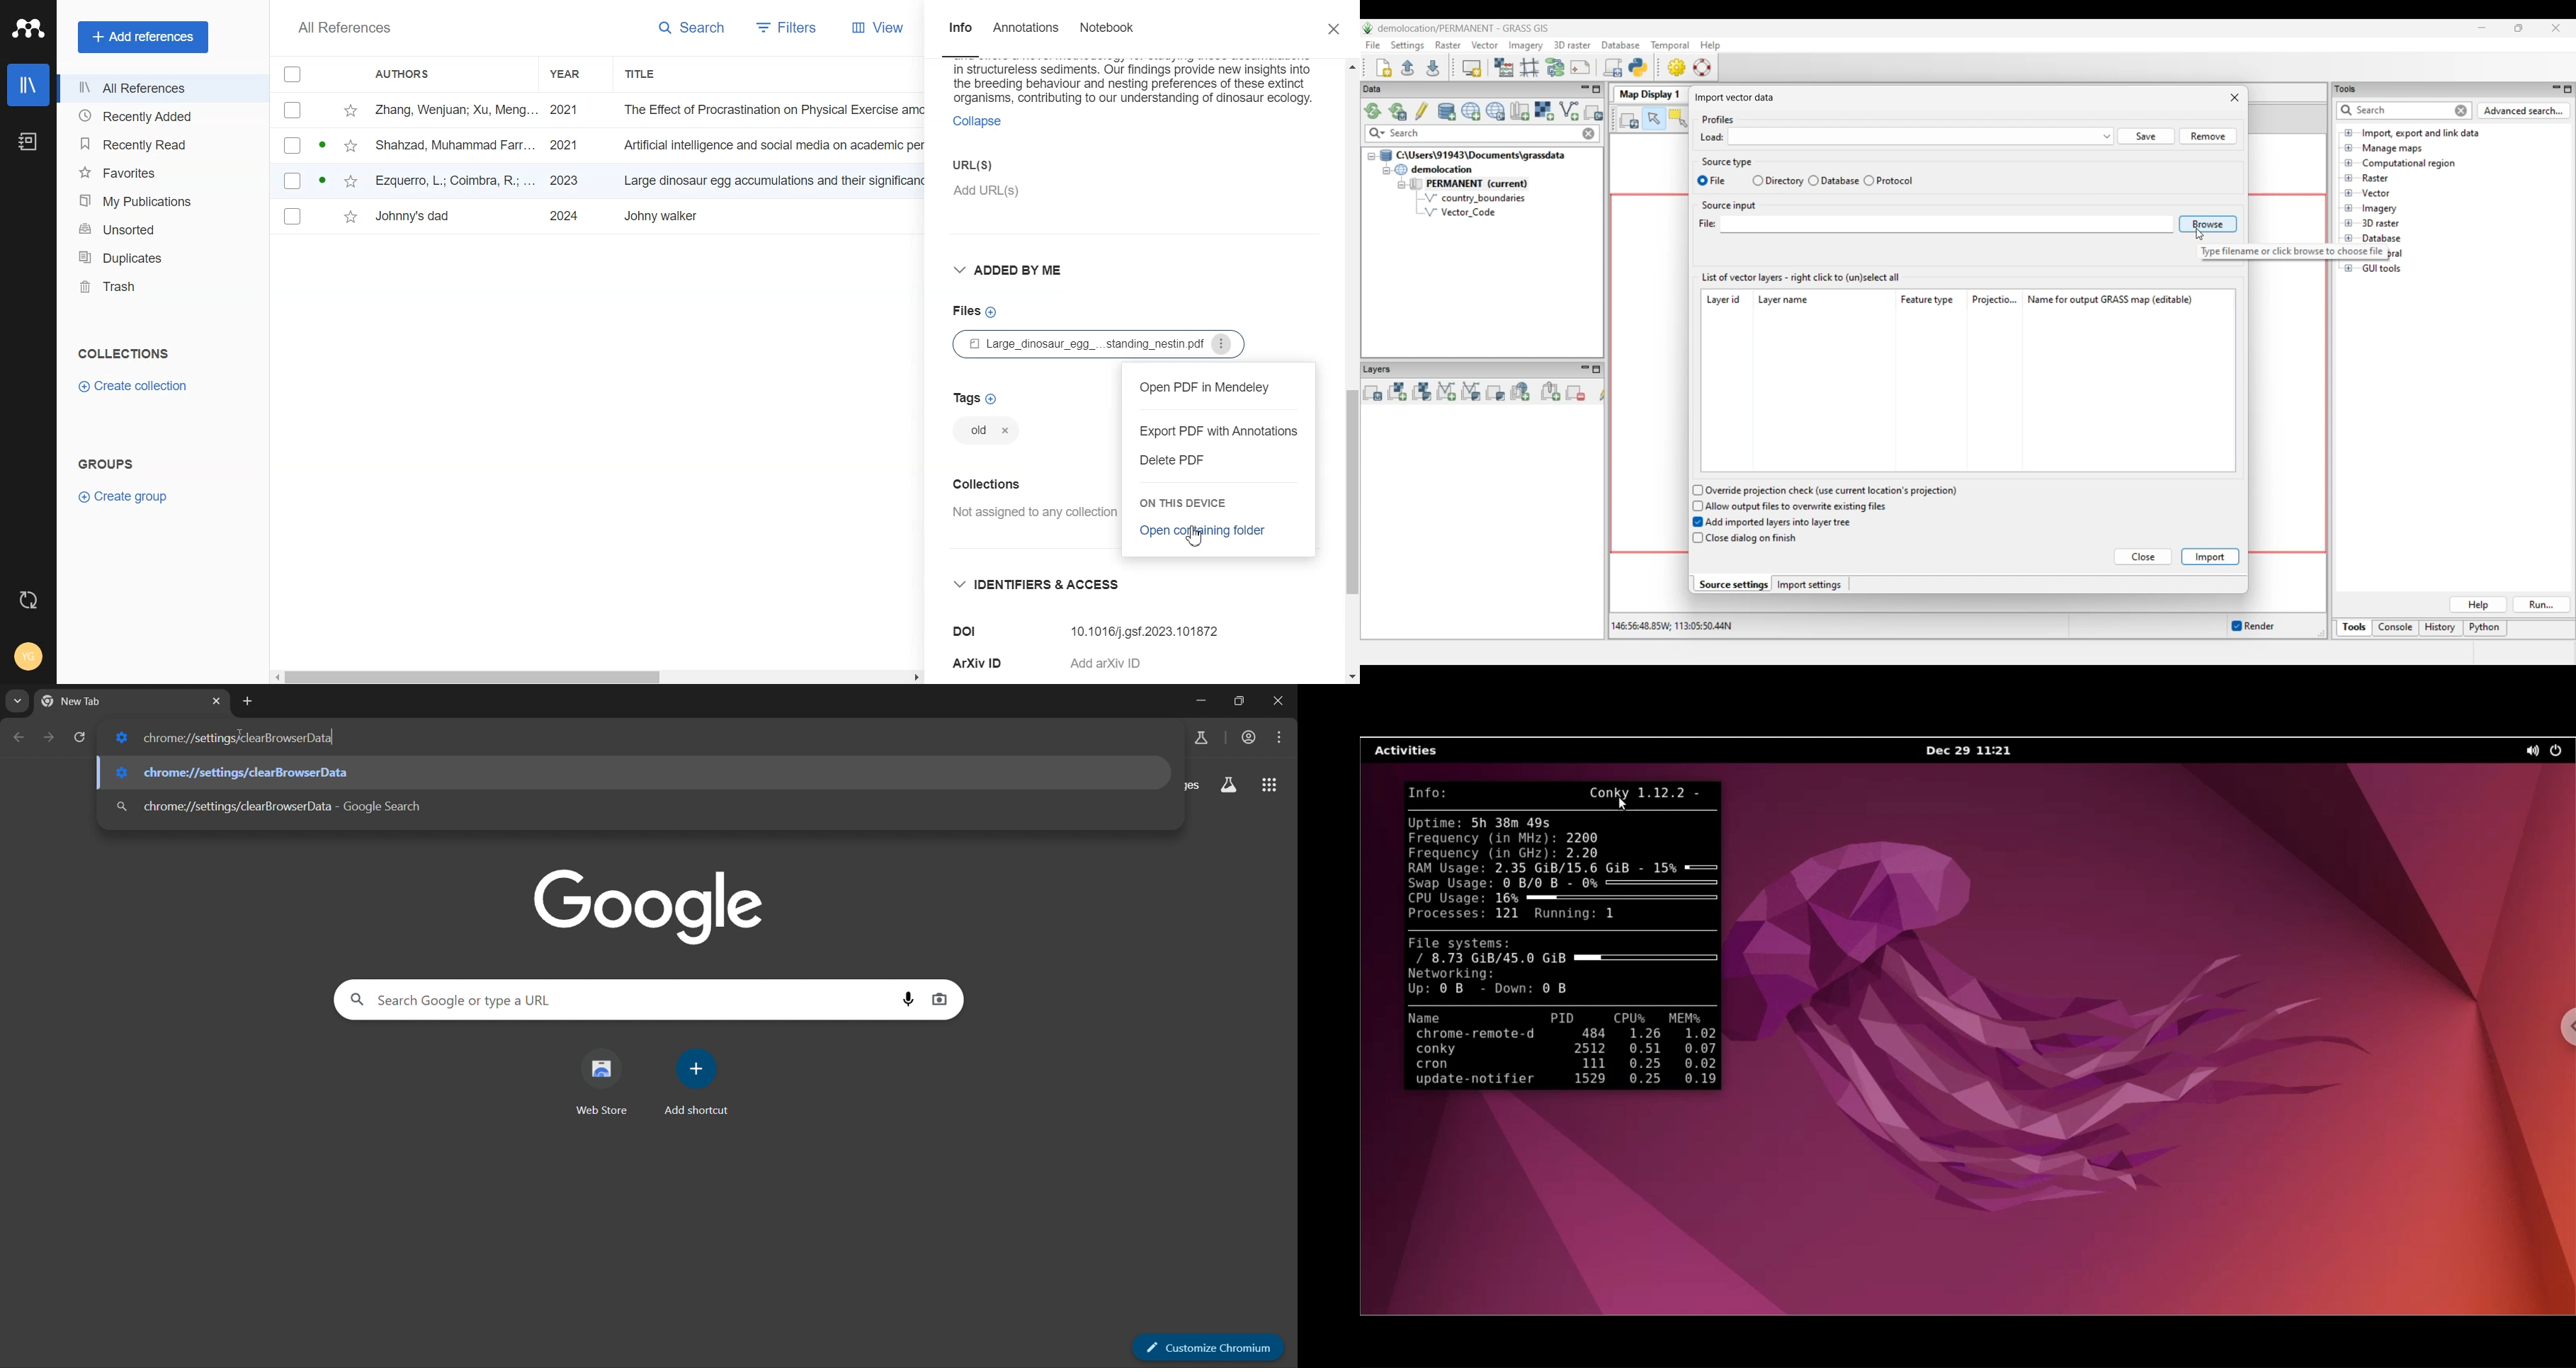 This screenshot has height=1372, width=2576. I want to click on Horizontal scroll bar, so click(474, 678).